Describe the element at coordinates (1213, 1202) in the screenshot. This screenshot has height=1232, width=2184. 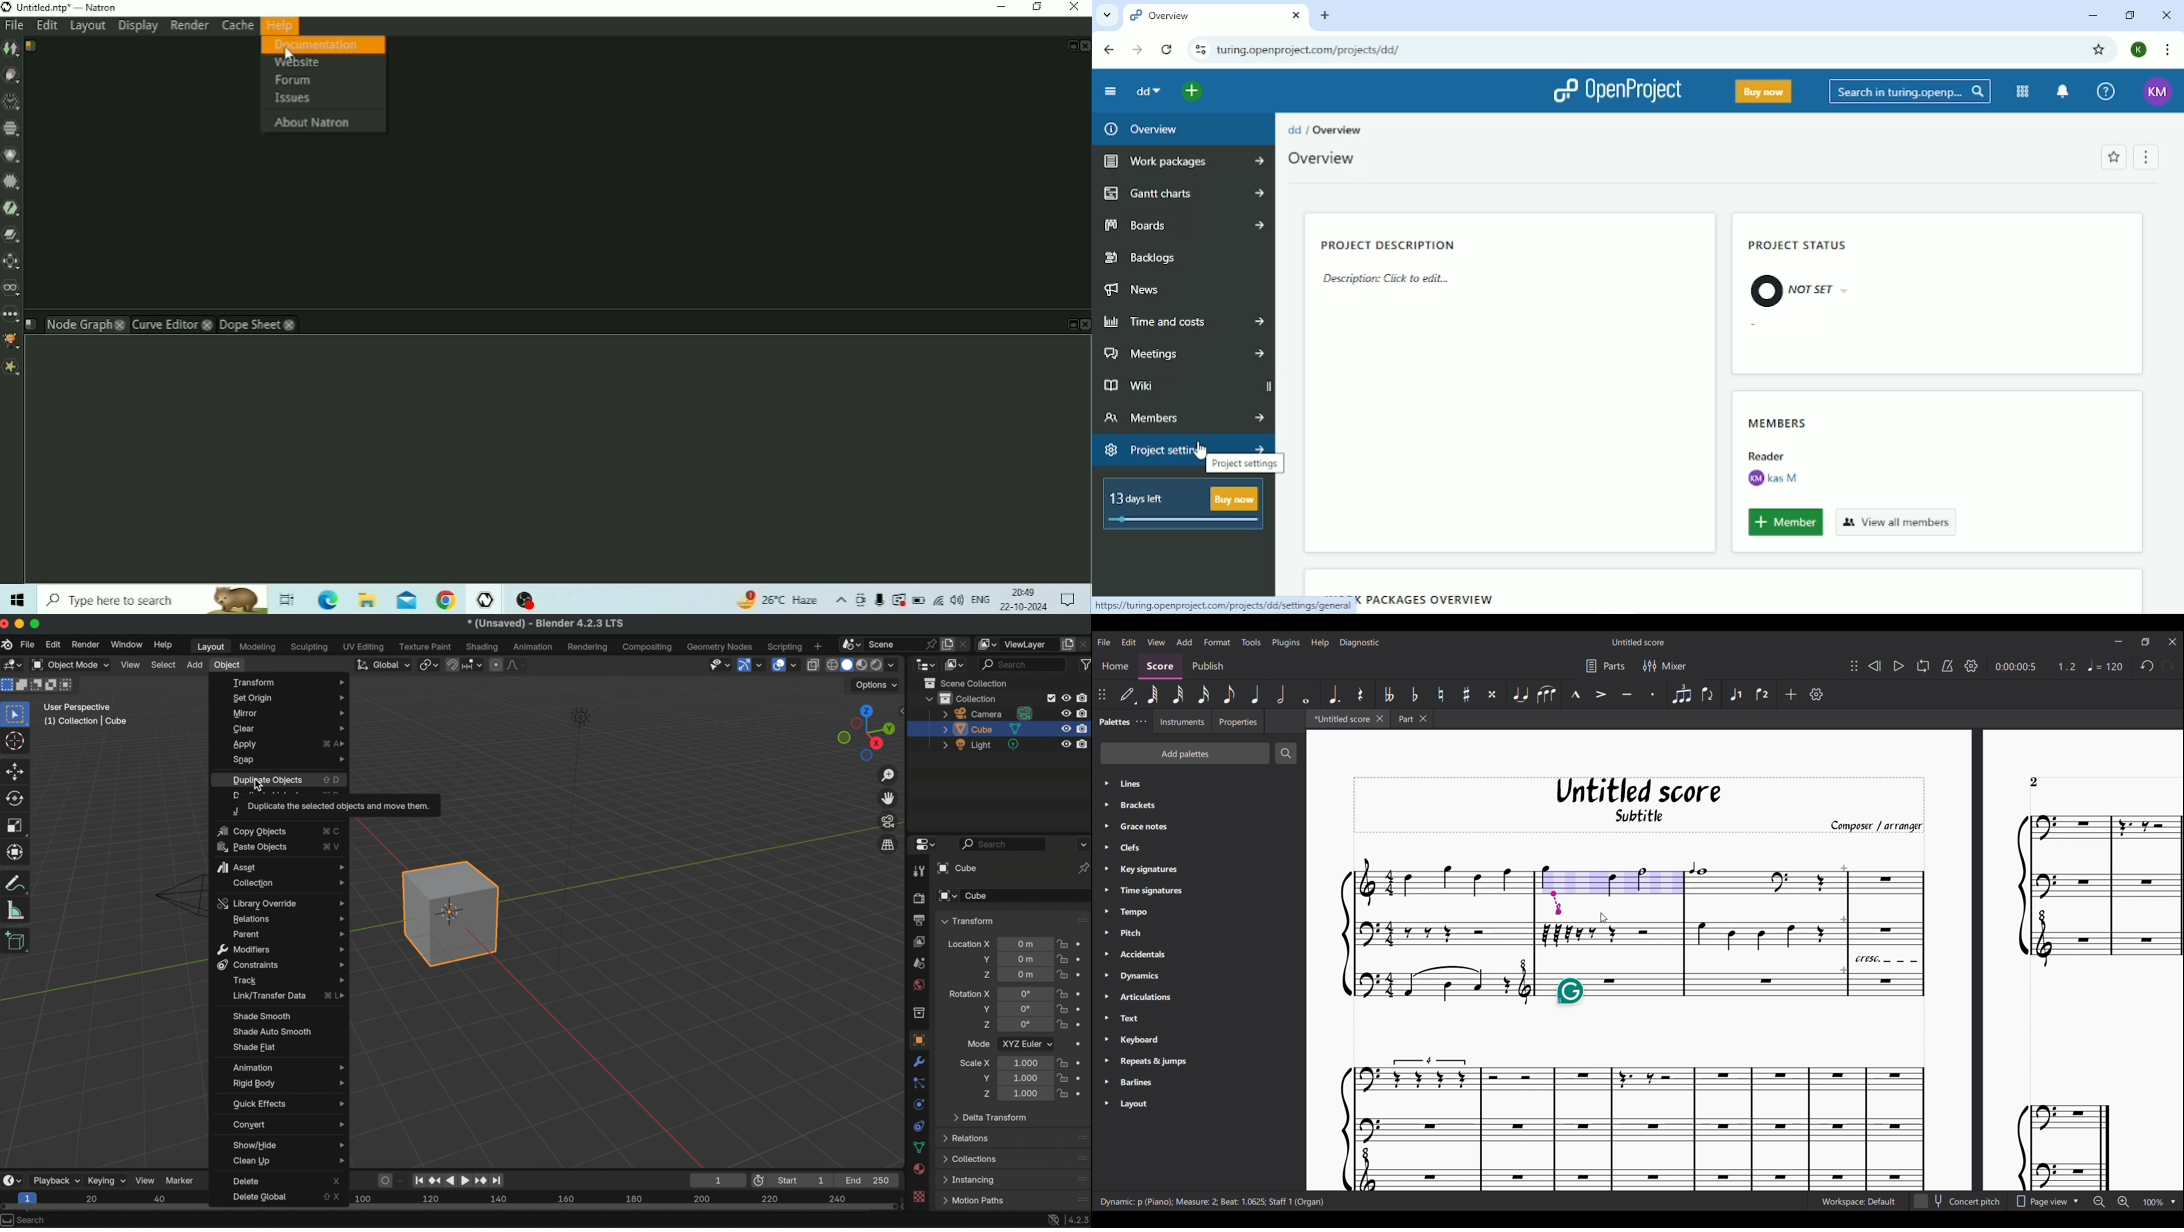
I see `Description of current selection` at that location.